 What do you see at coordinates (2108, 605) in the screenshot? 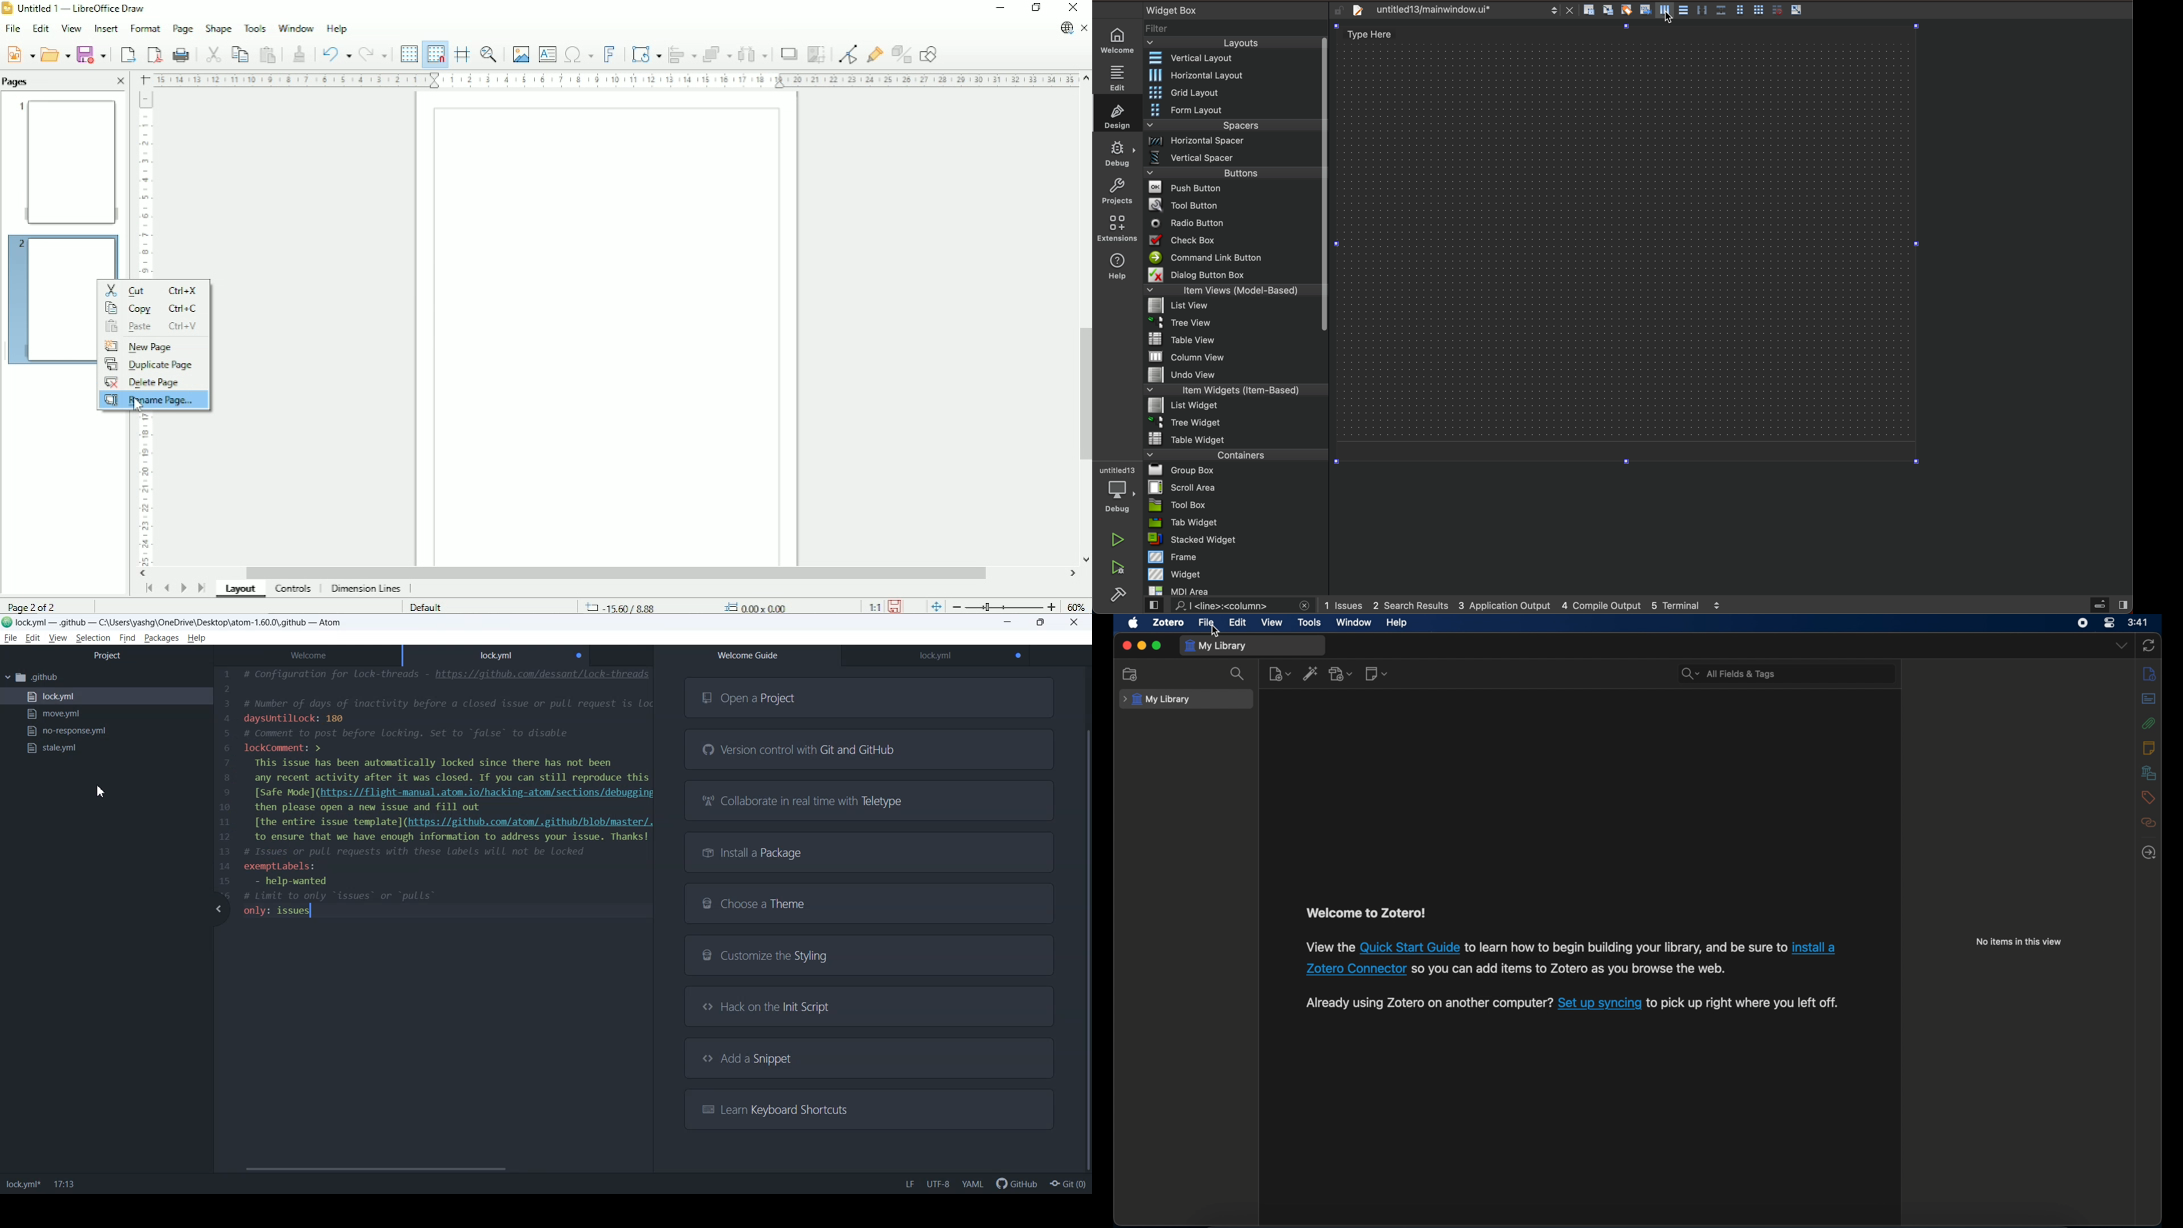
I see `close sidebar` at bounding box center [2108, 605].